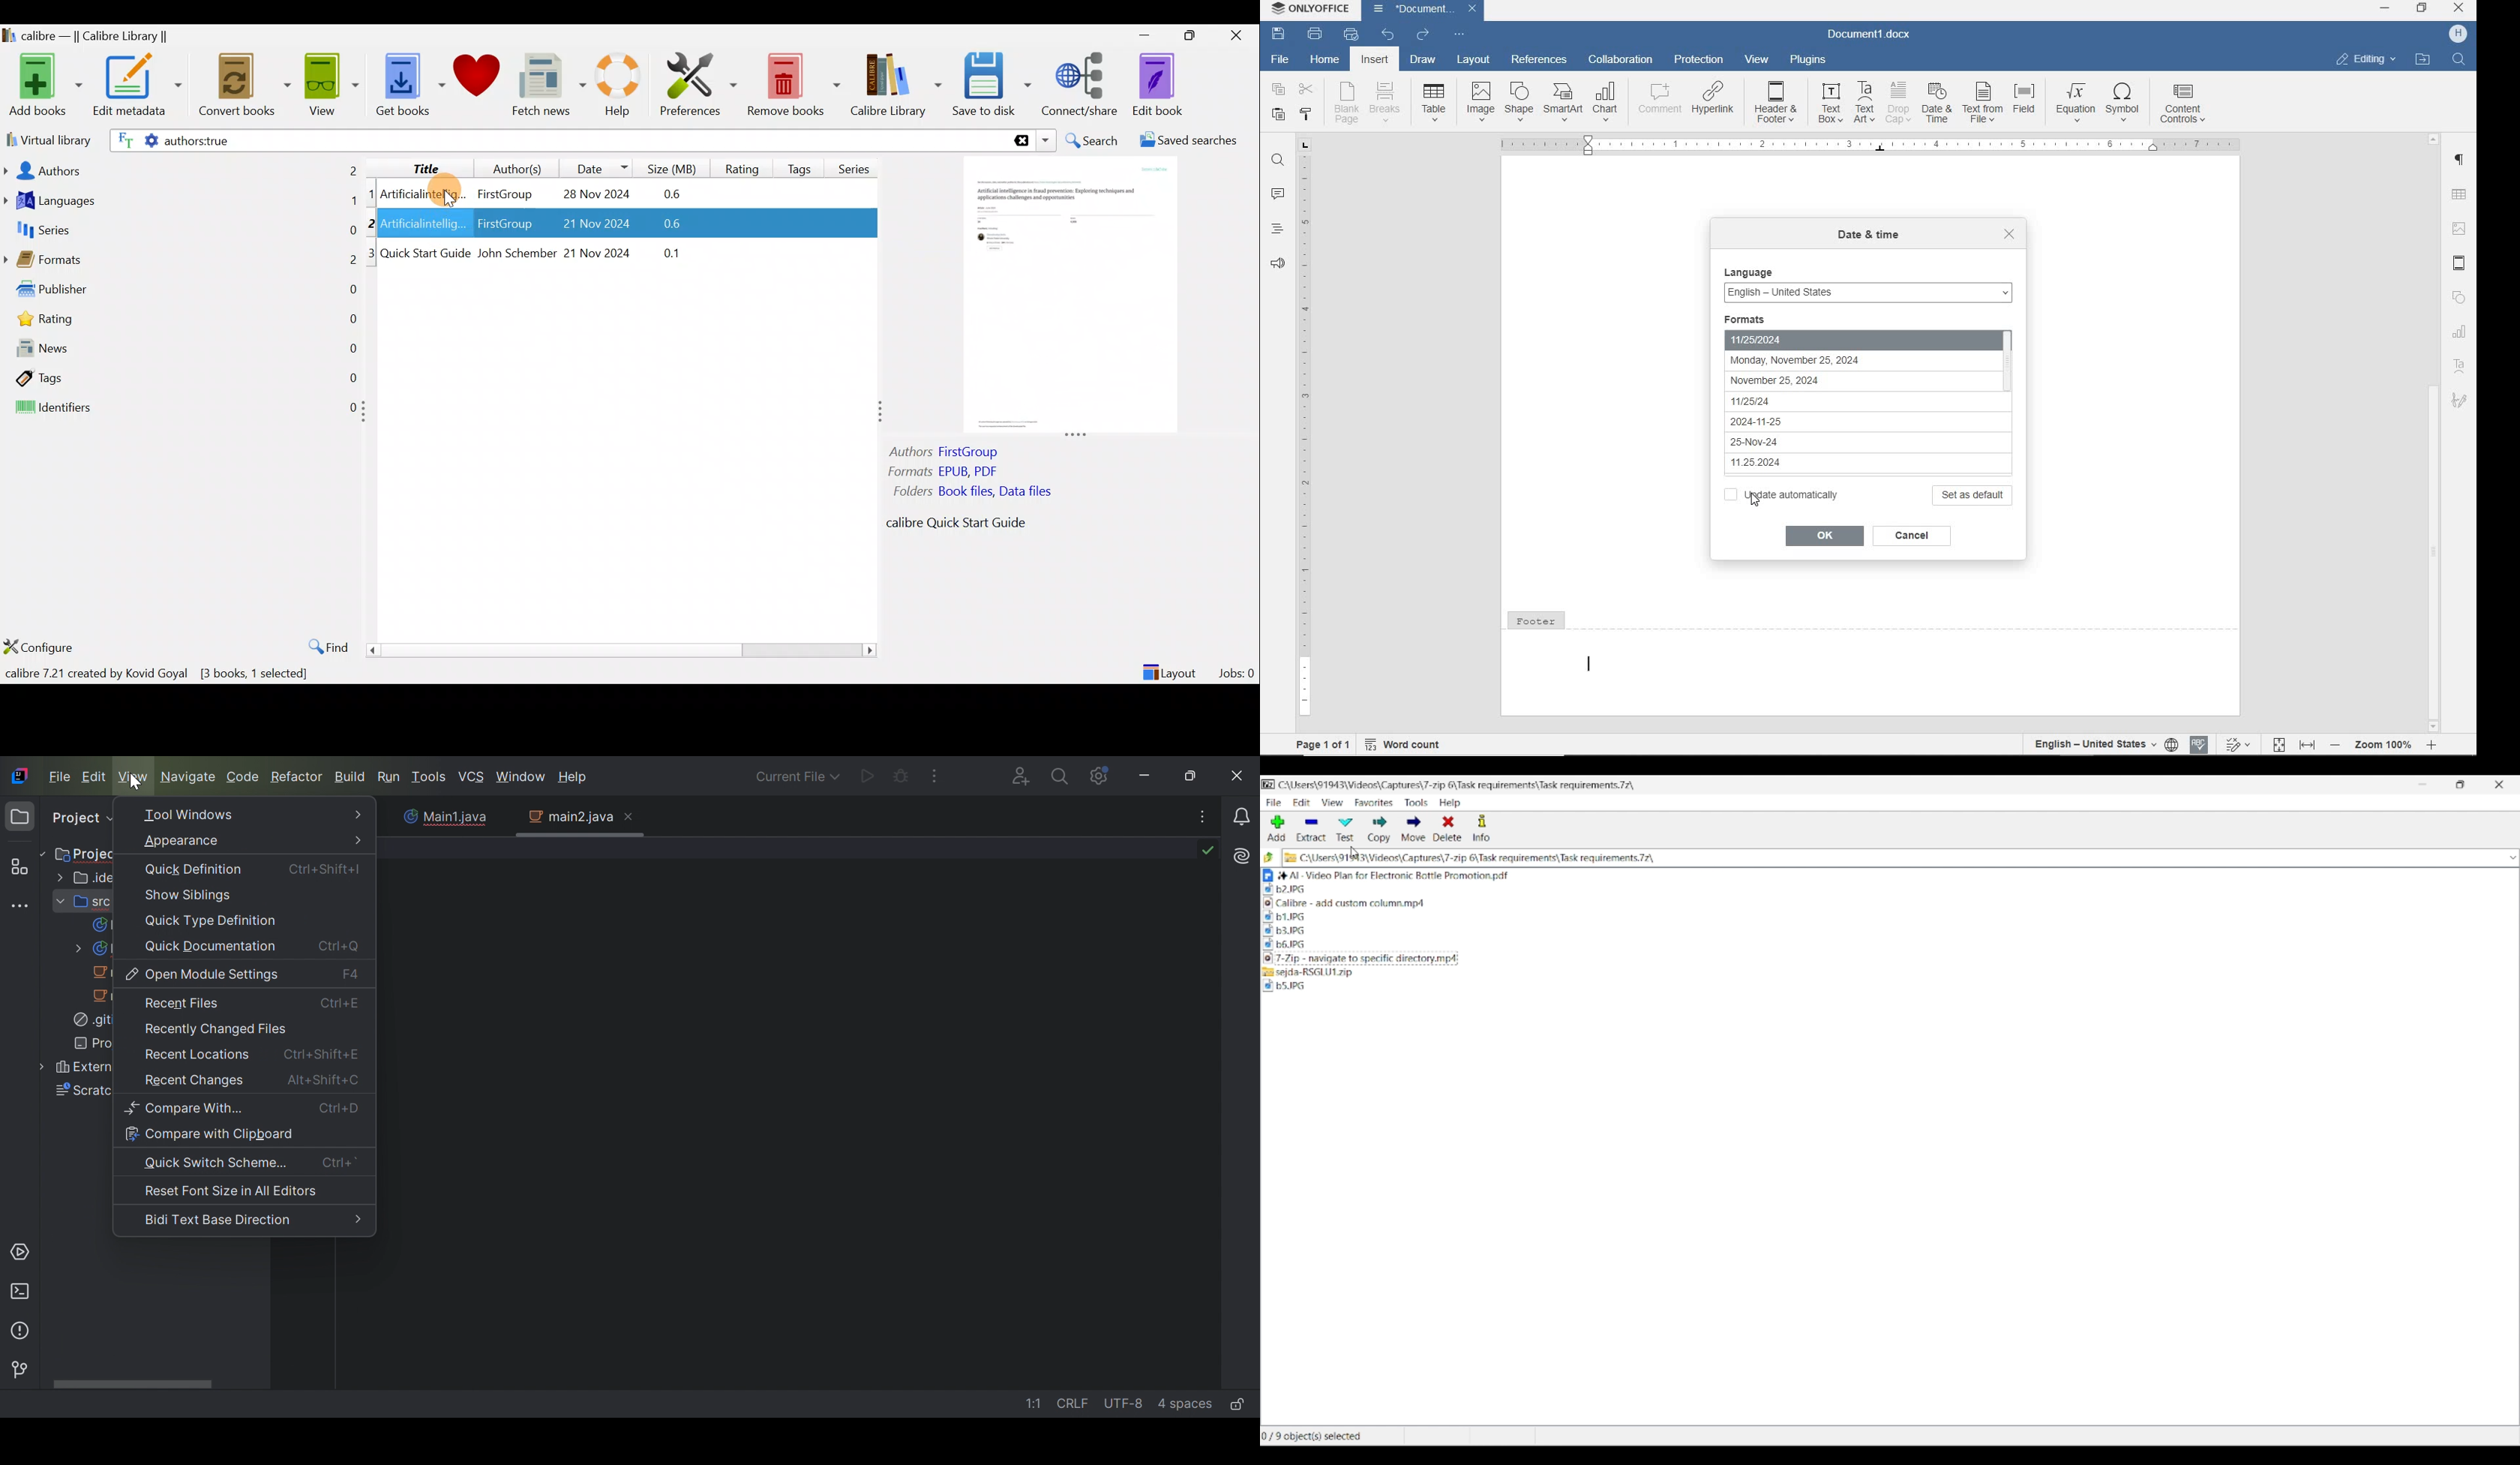 Image resolution: width=2520 pixels, height=1484 pixels. Describe the element at coordinates (1188, 1406) in the screenshot. I see `4 spaces` at that location.